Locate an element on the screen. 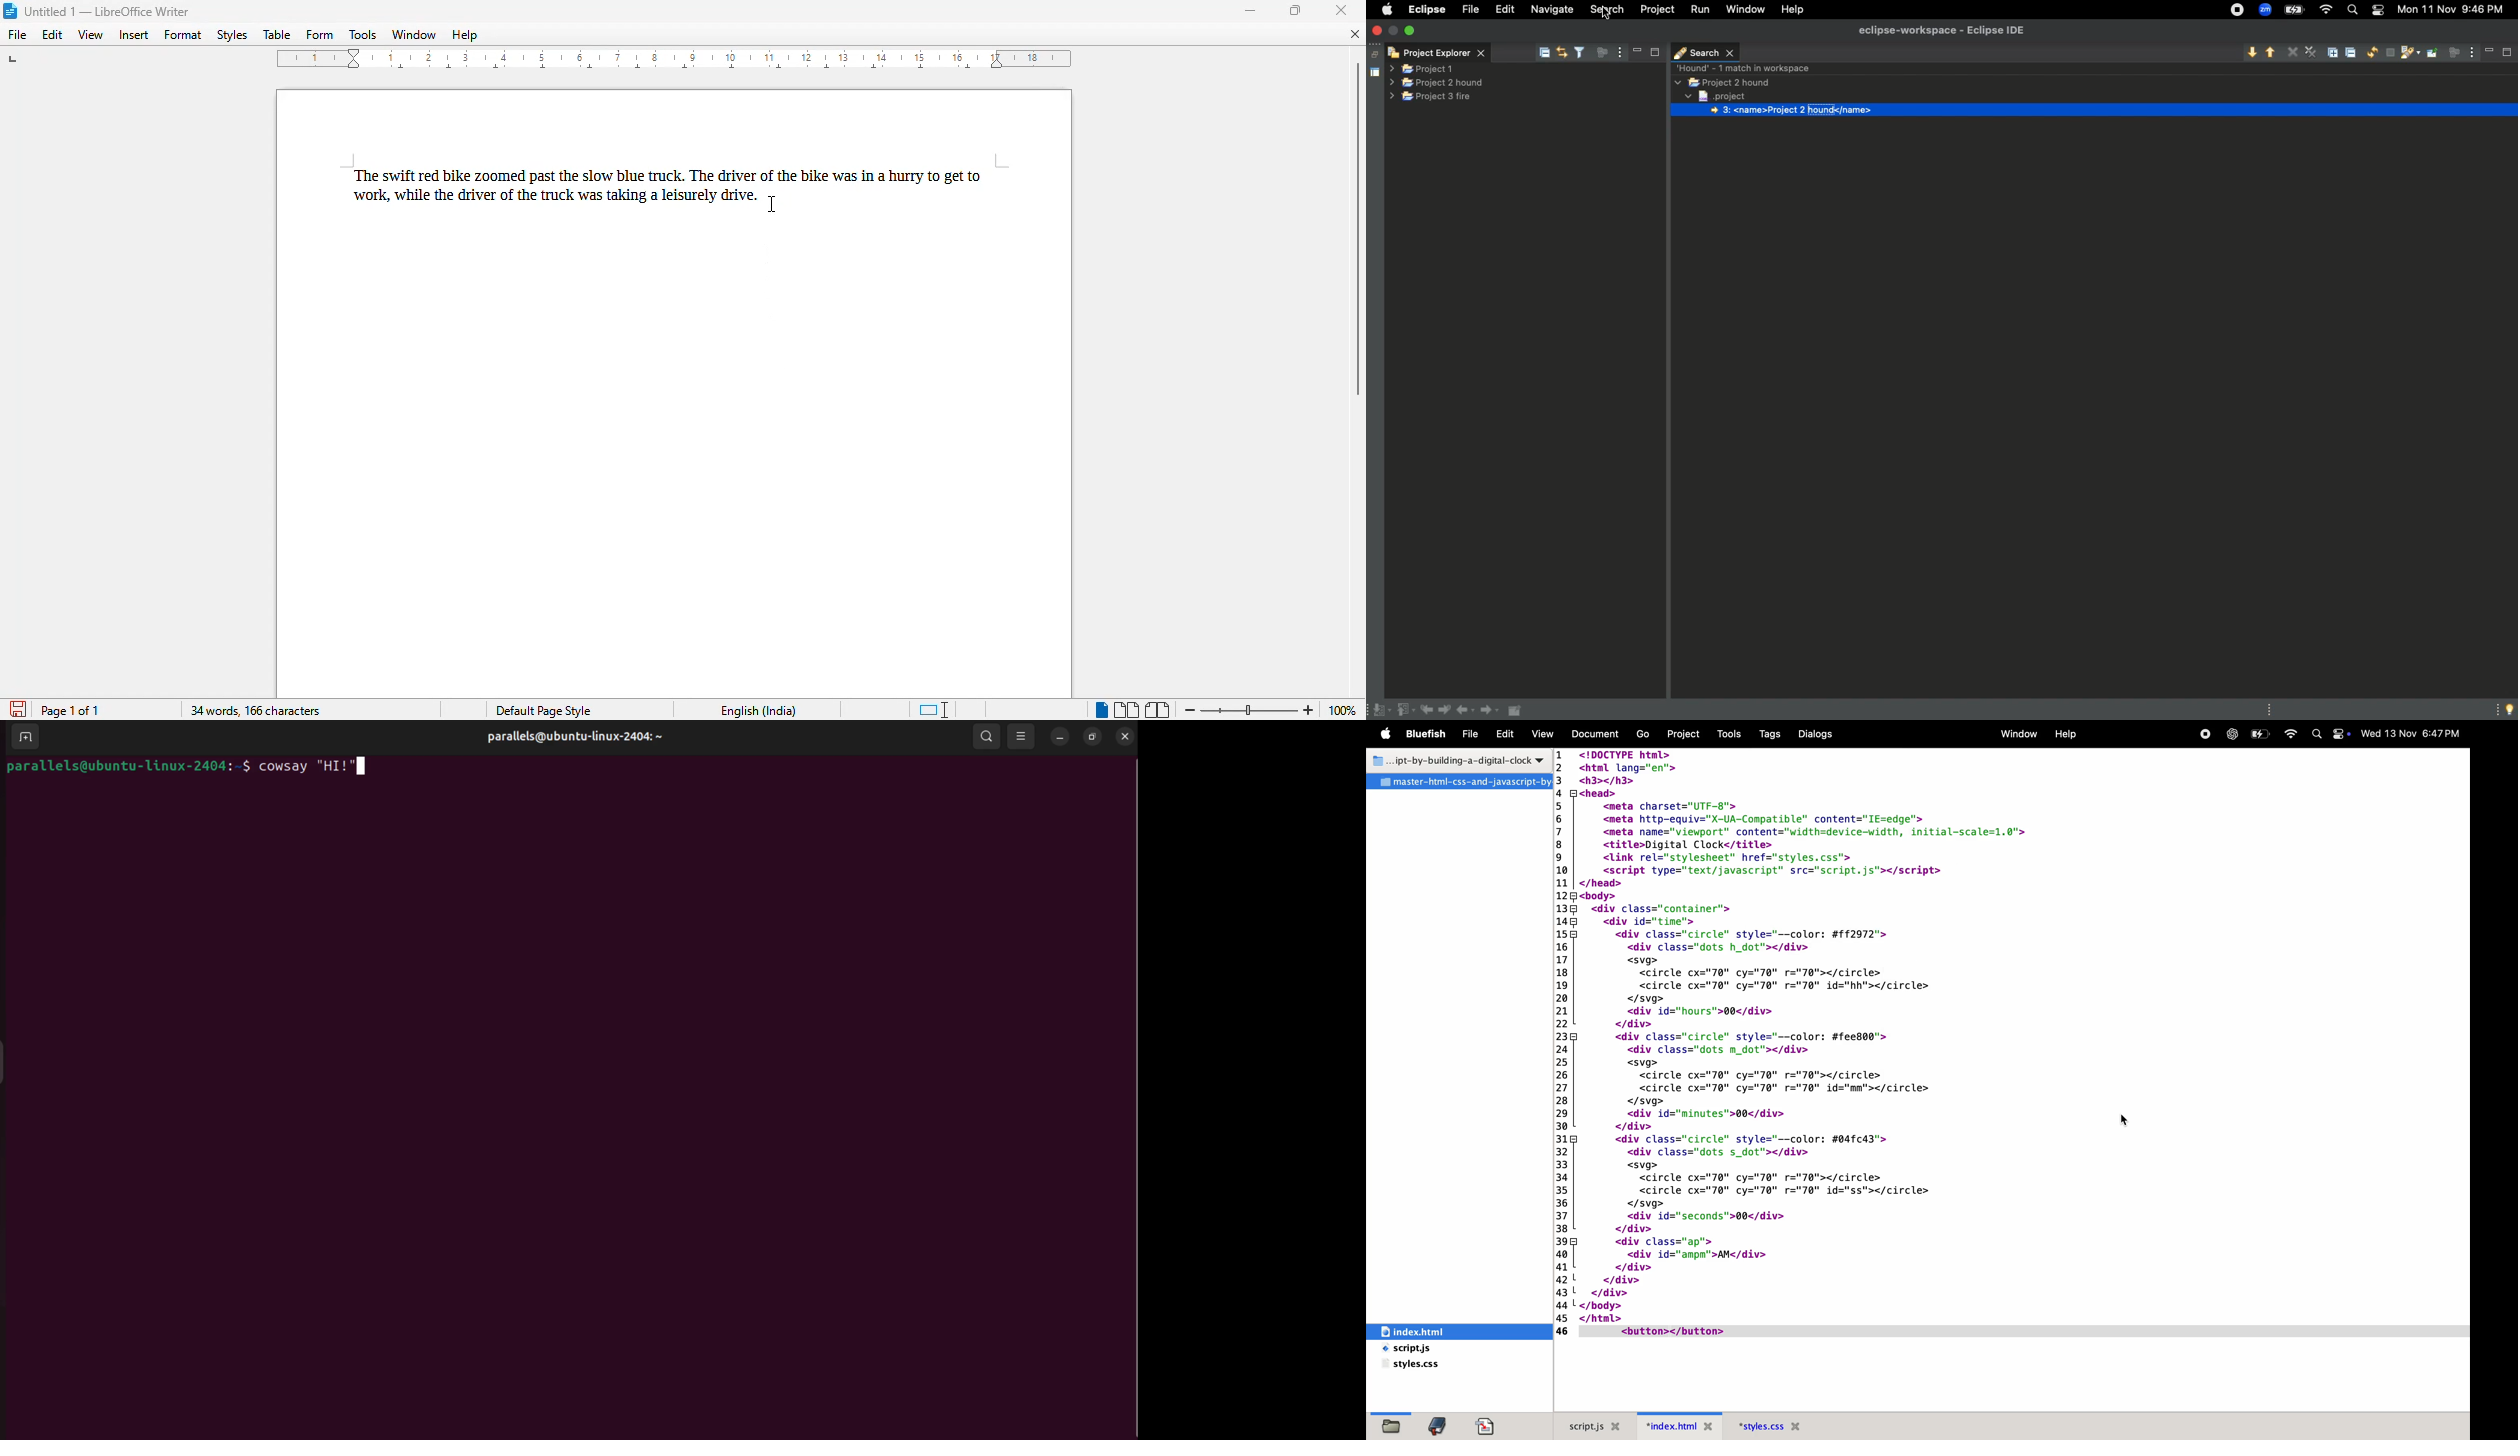 The width and height of the screenshot is (2520, 1456). wifi is located at coordinates (2294, 732).